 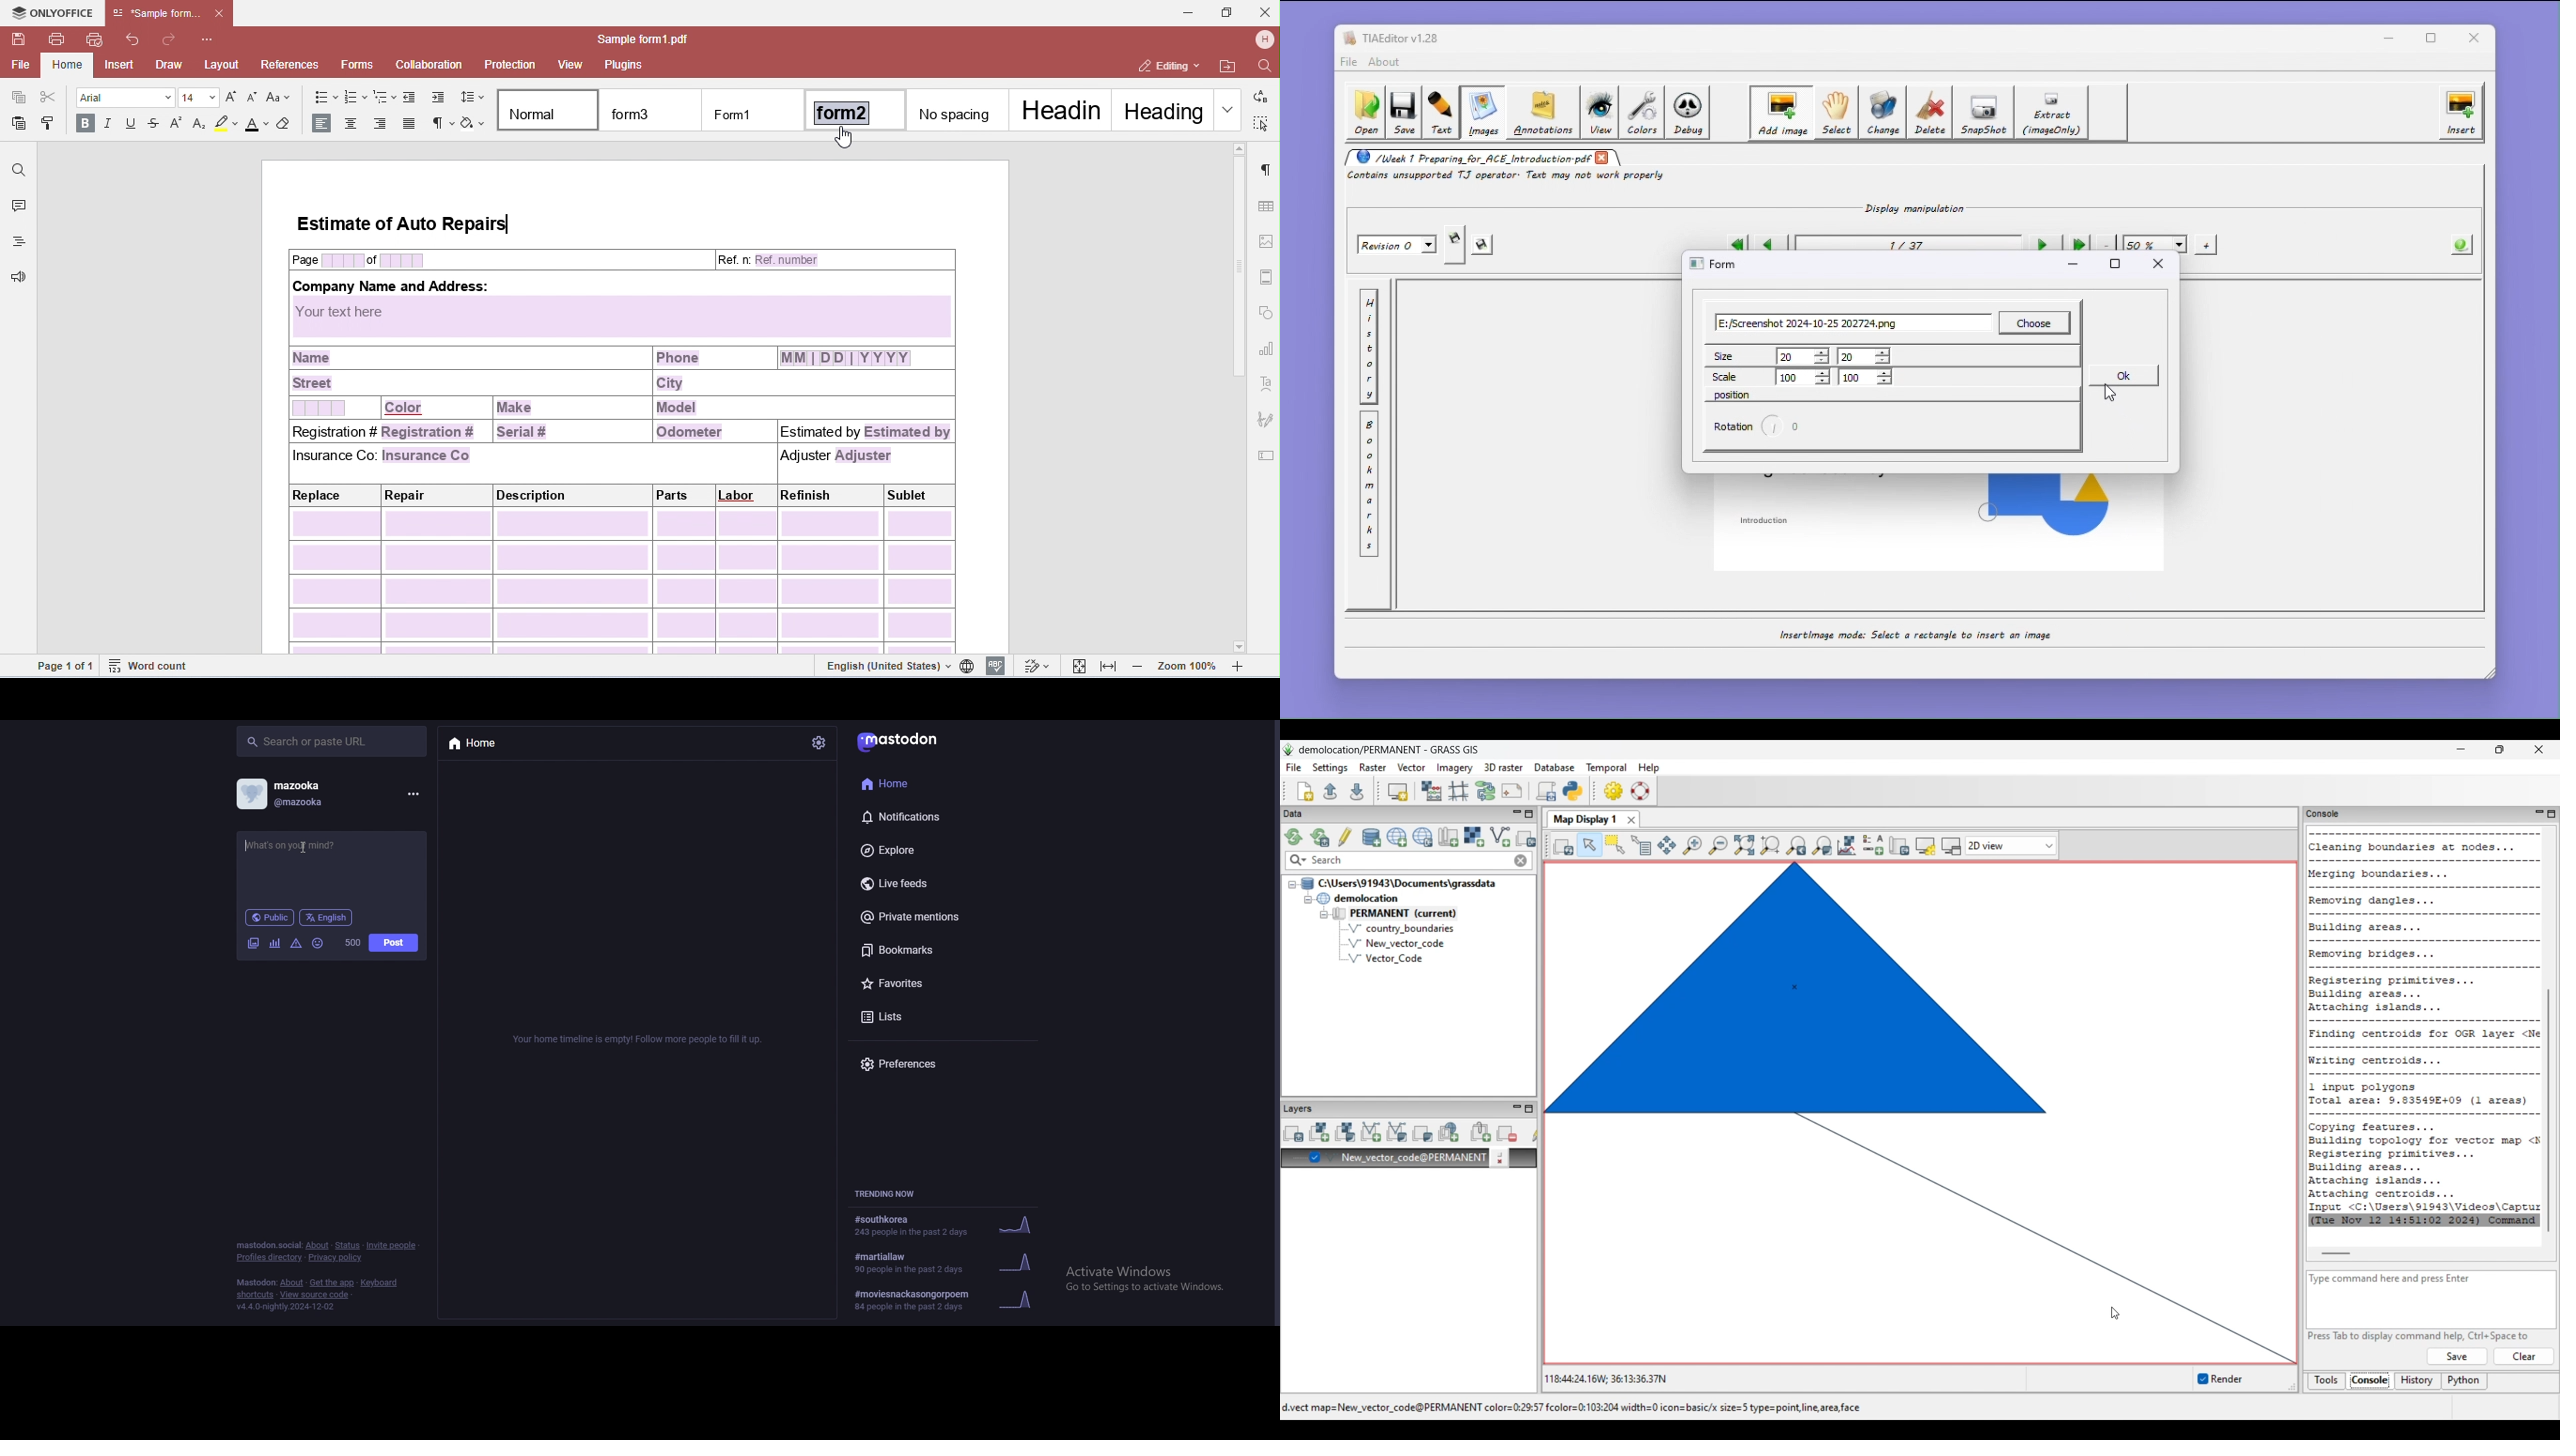 I want to click on mazooka, so click(x=316, y=785).